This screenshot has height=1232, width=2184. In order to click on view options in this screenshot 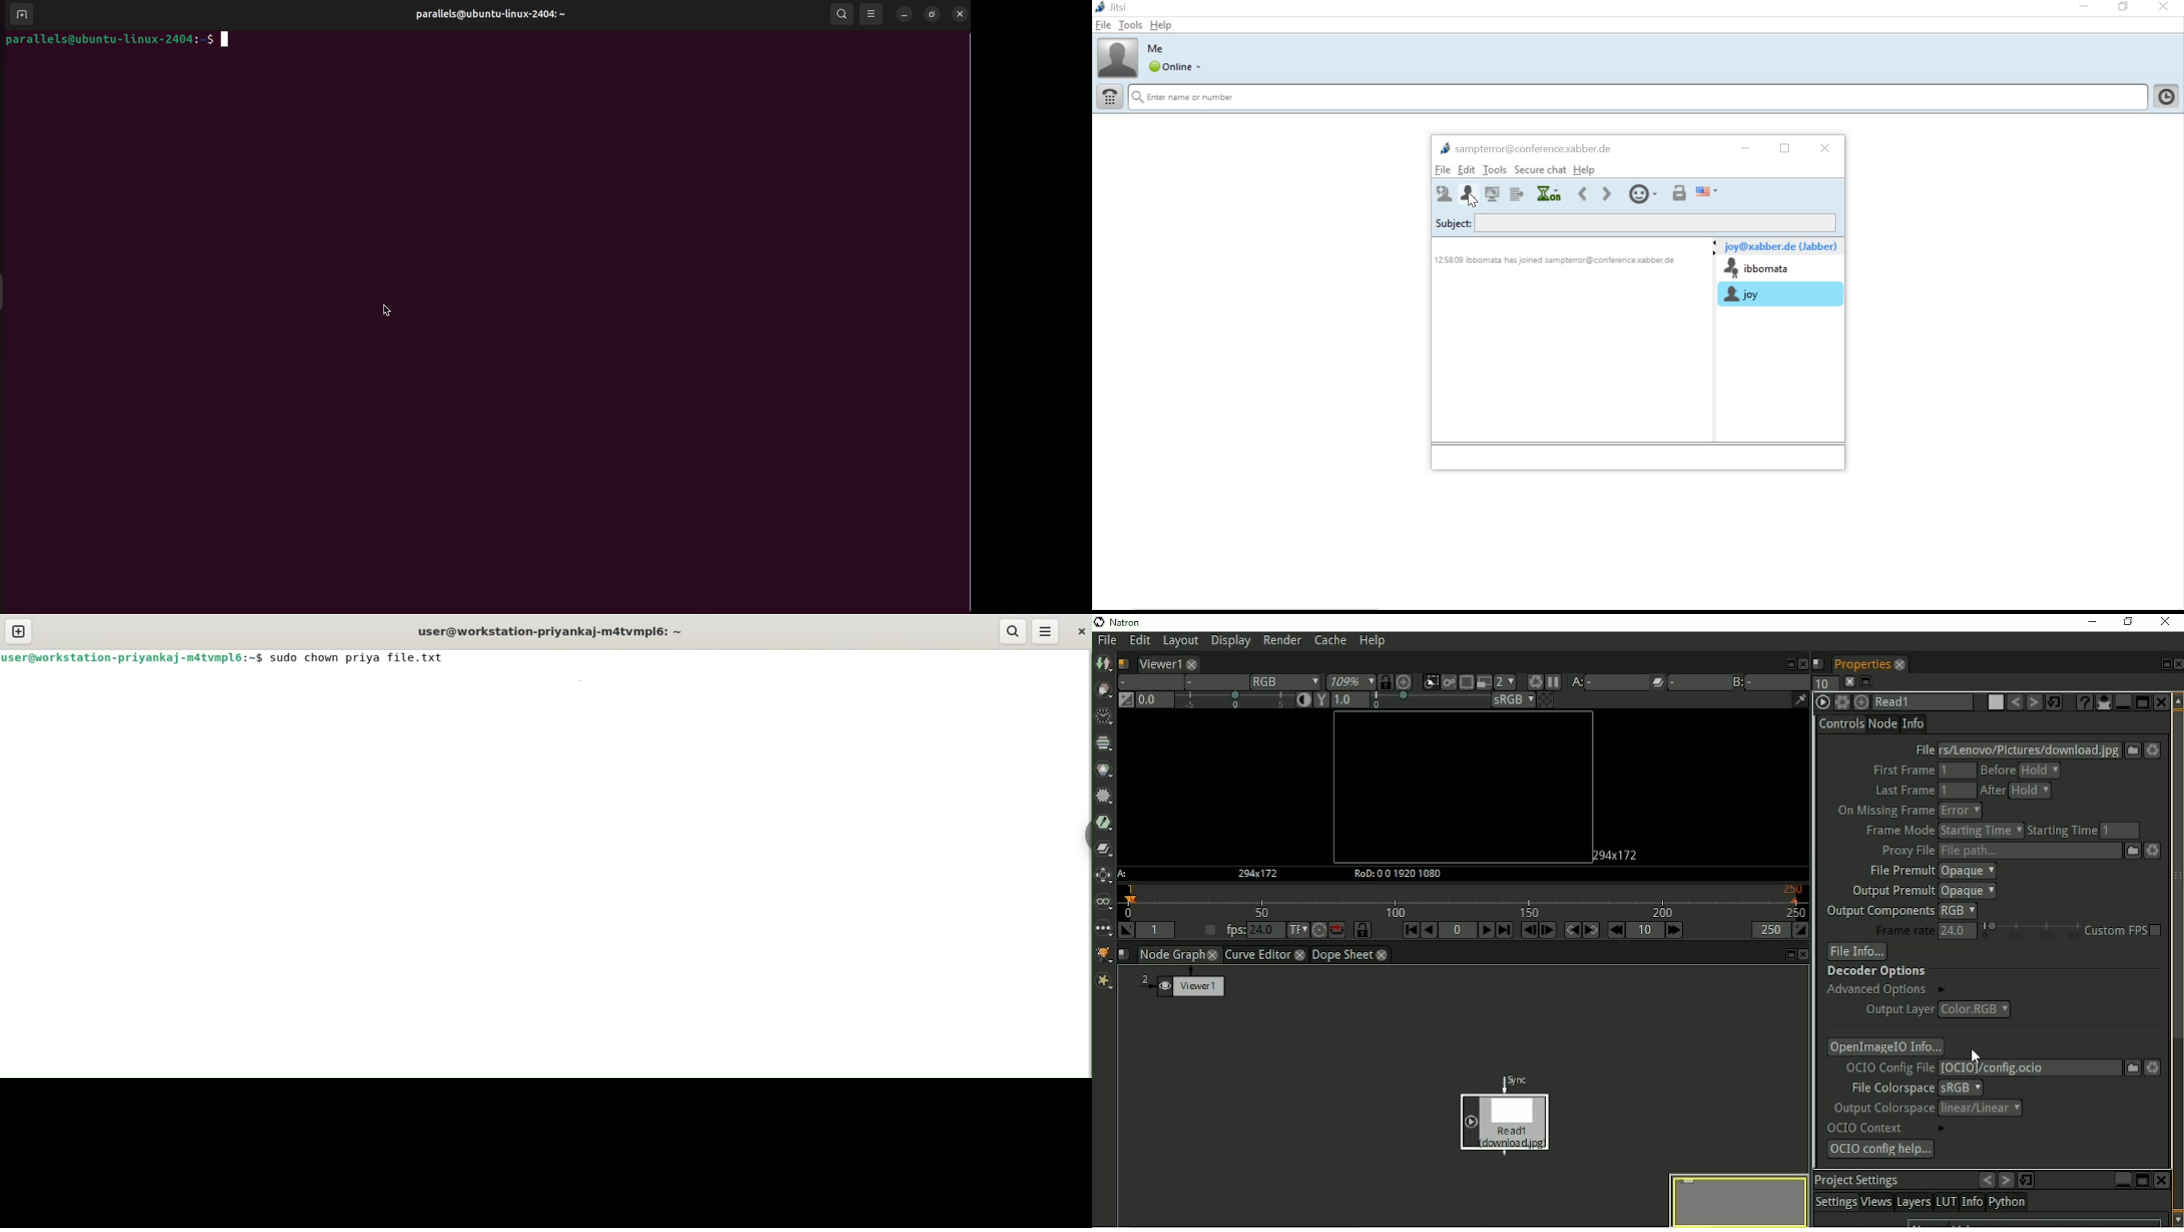, I will do `click(872, 15)`.